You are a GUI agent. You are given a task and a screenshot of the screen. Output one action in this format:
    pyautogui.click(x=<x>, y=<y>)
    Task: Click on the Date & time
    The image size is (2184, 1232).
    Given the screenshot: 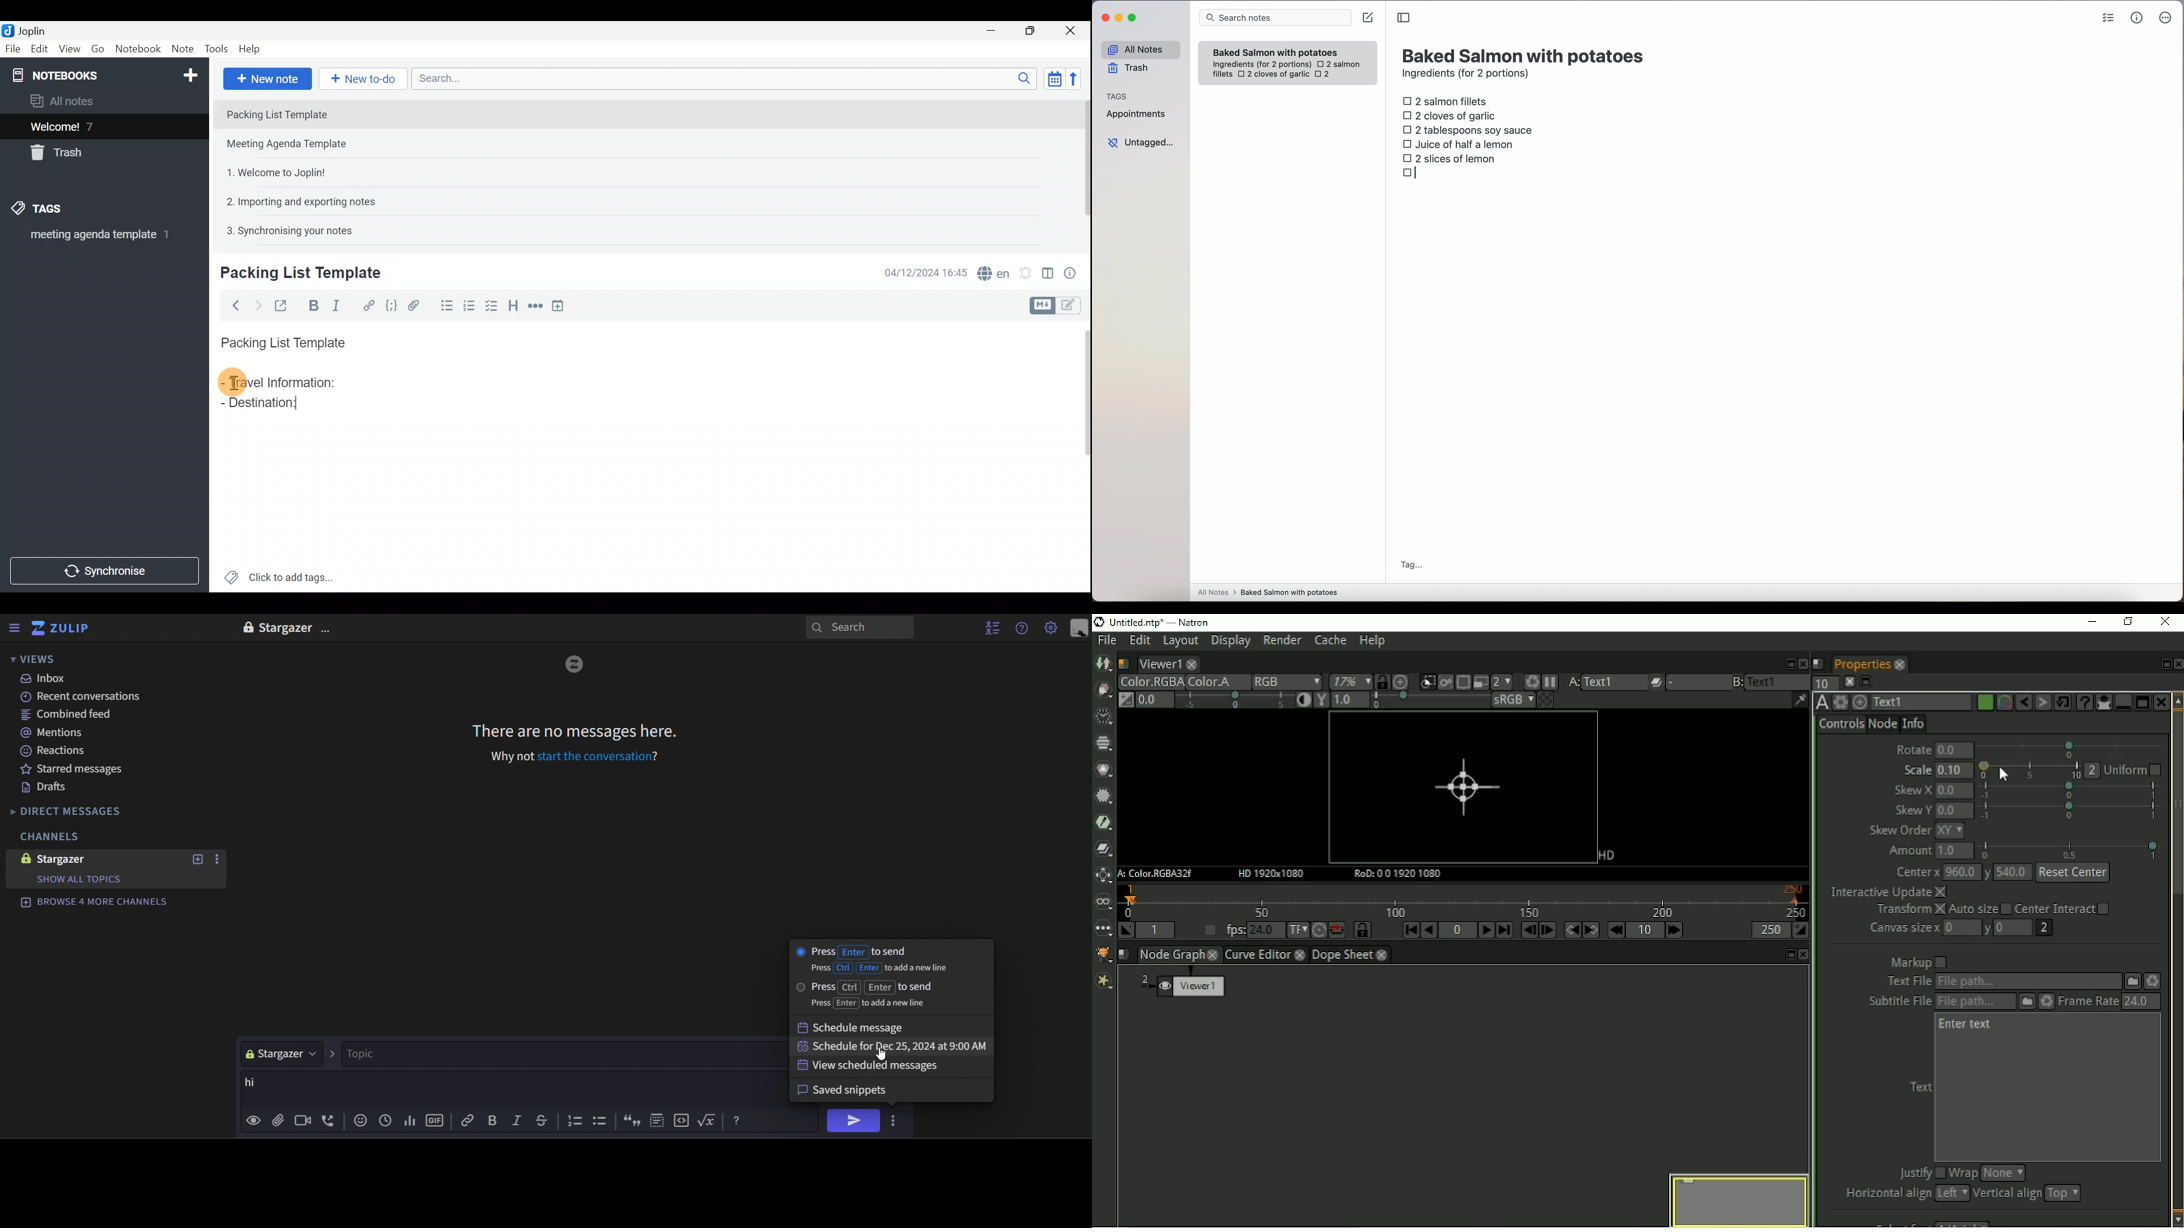 What is the action you would take?
    pyautogui.click(x=926, y=272)
    